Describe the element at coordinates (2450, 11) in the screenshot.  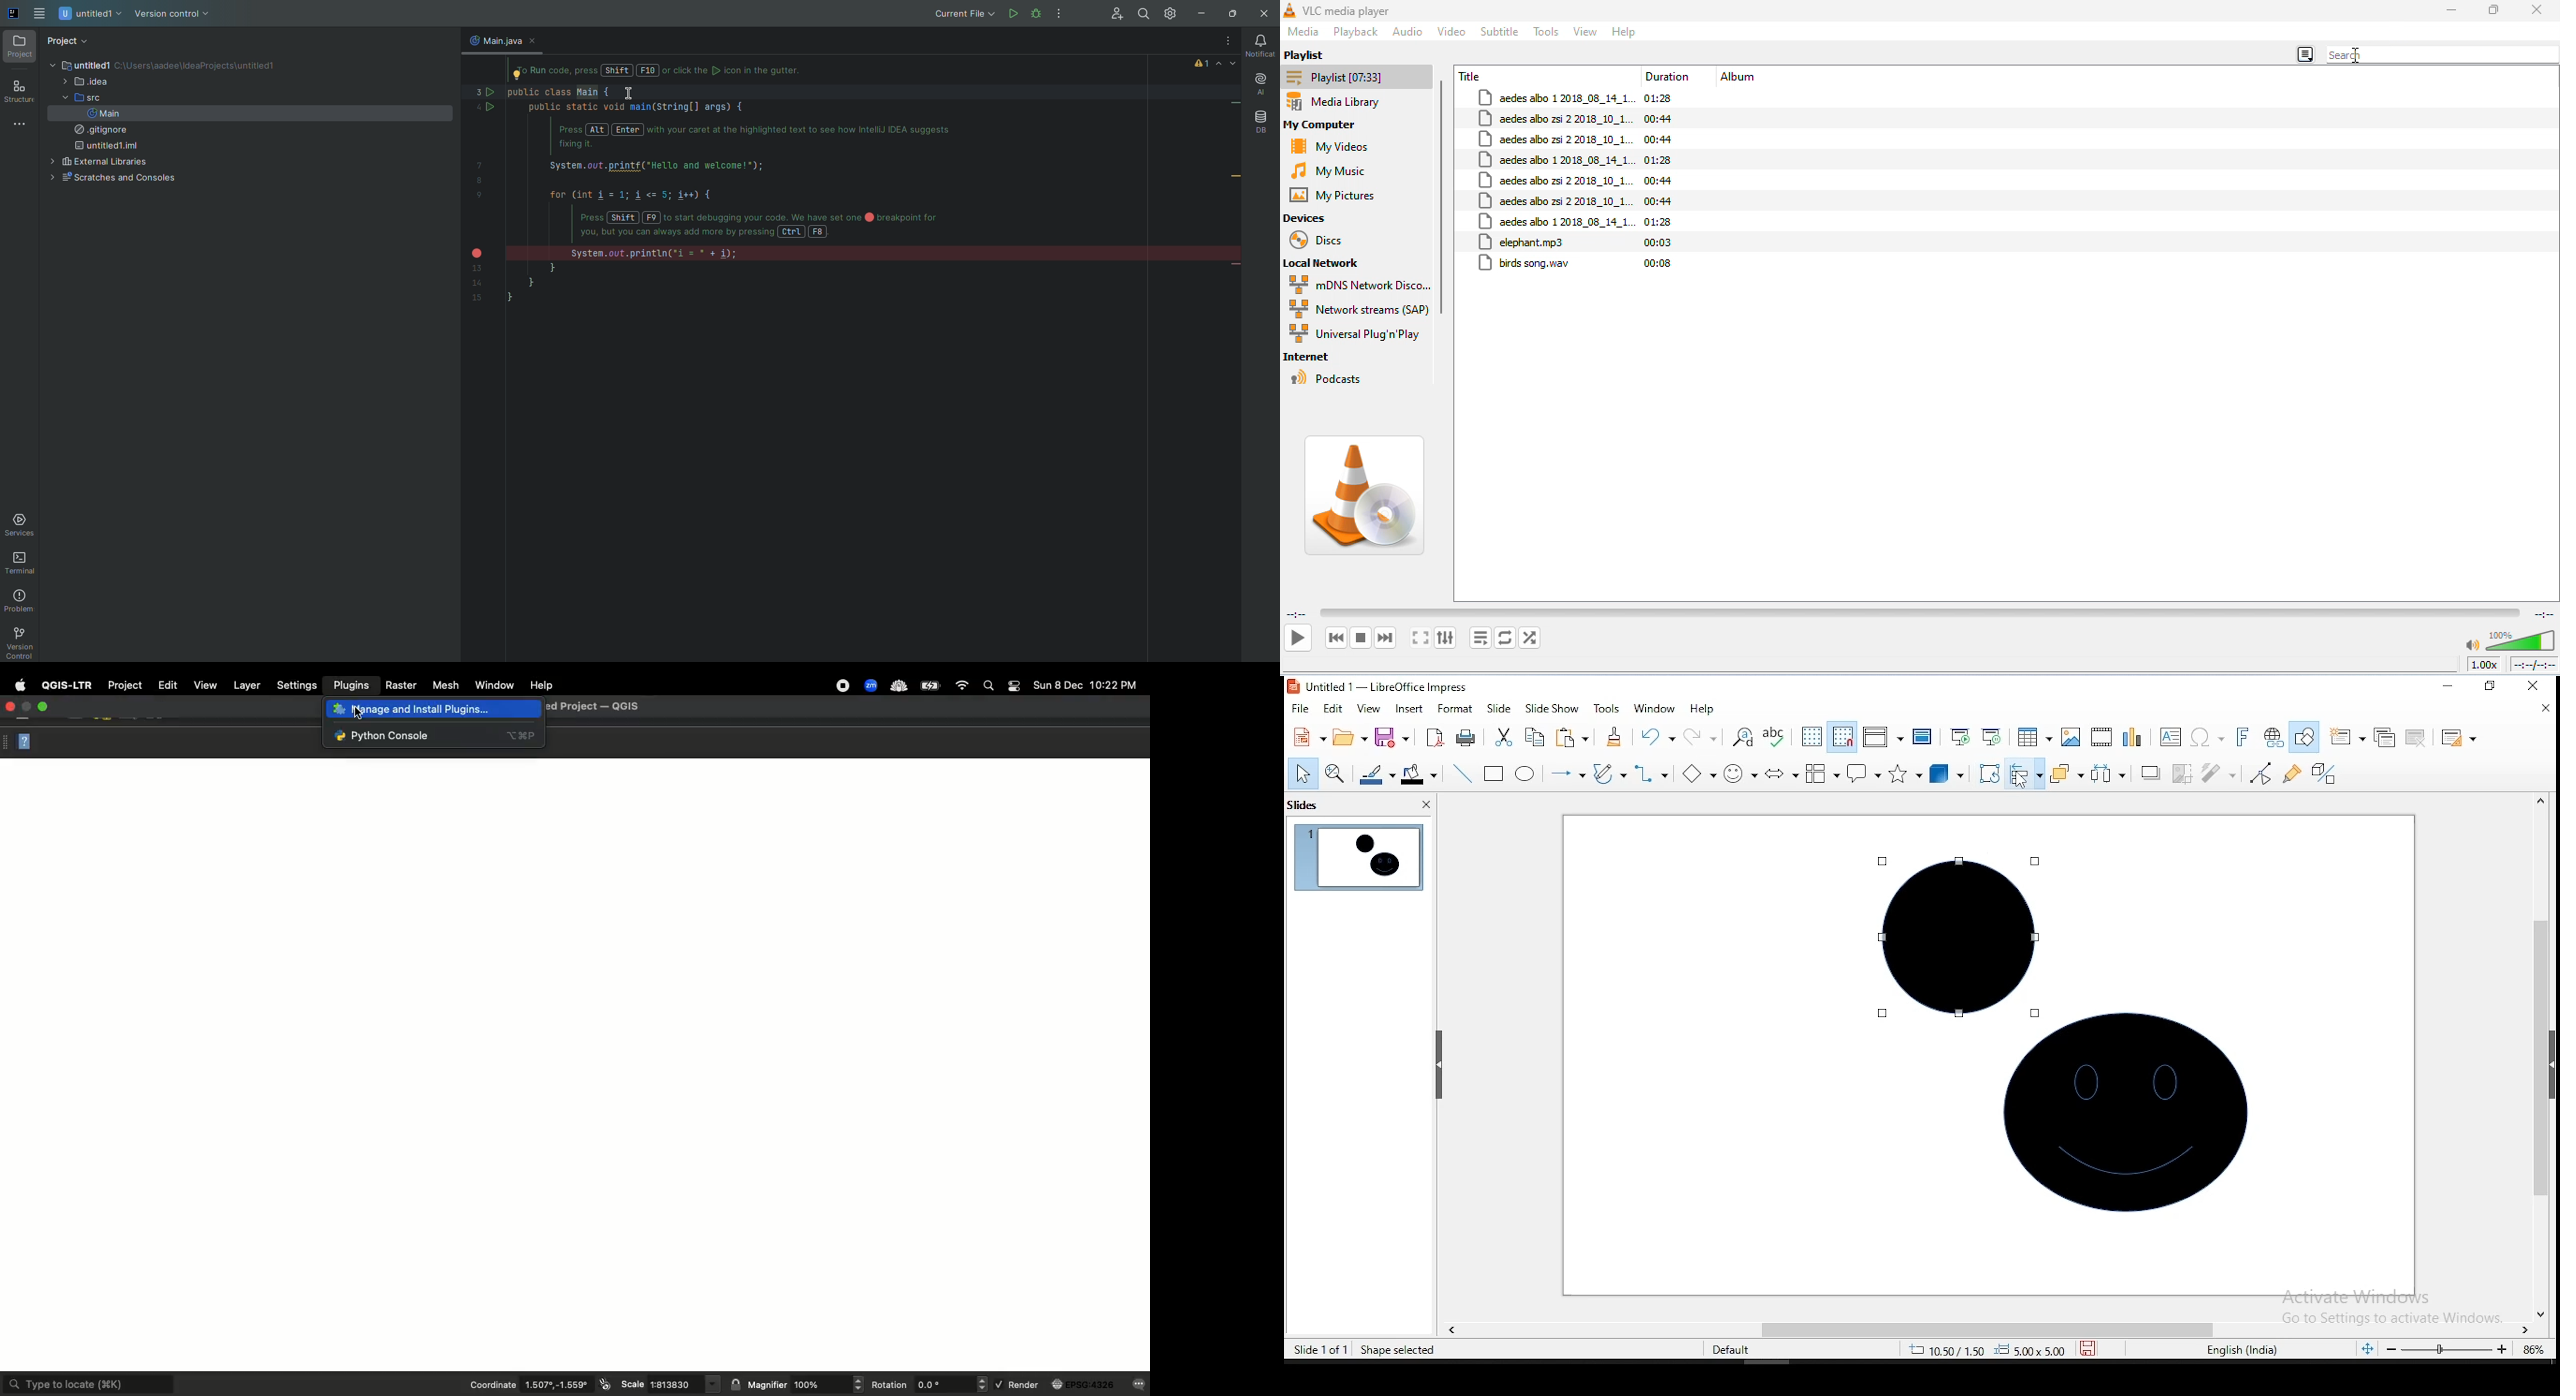
I see `minimize` at that location.